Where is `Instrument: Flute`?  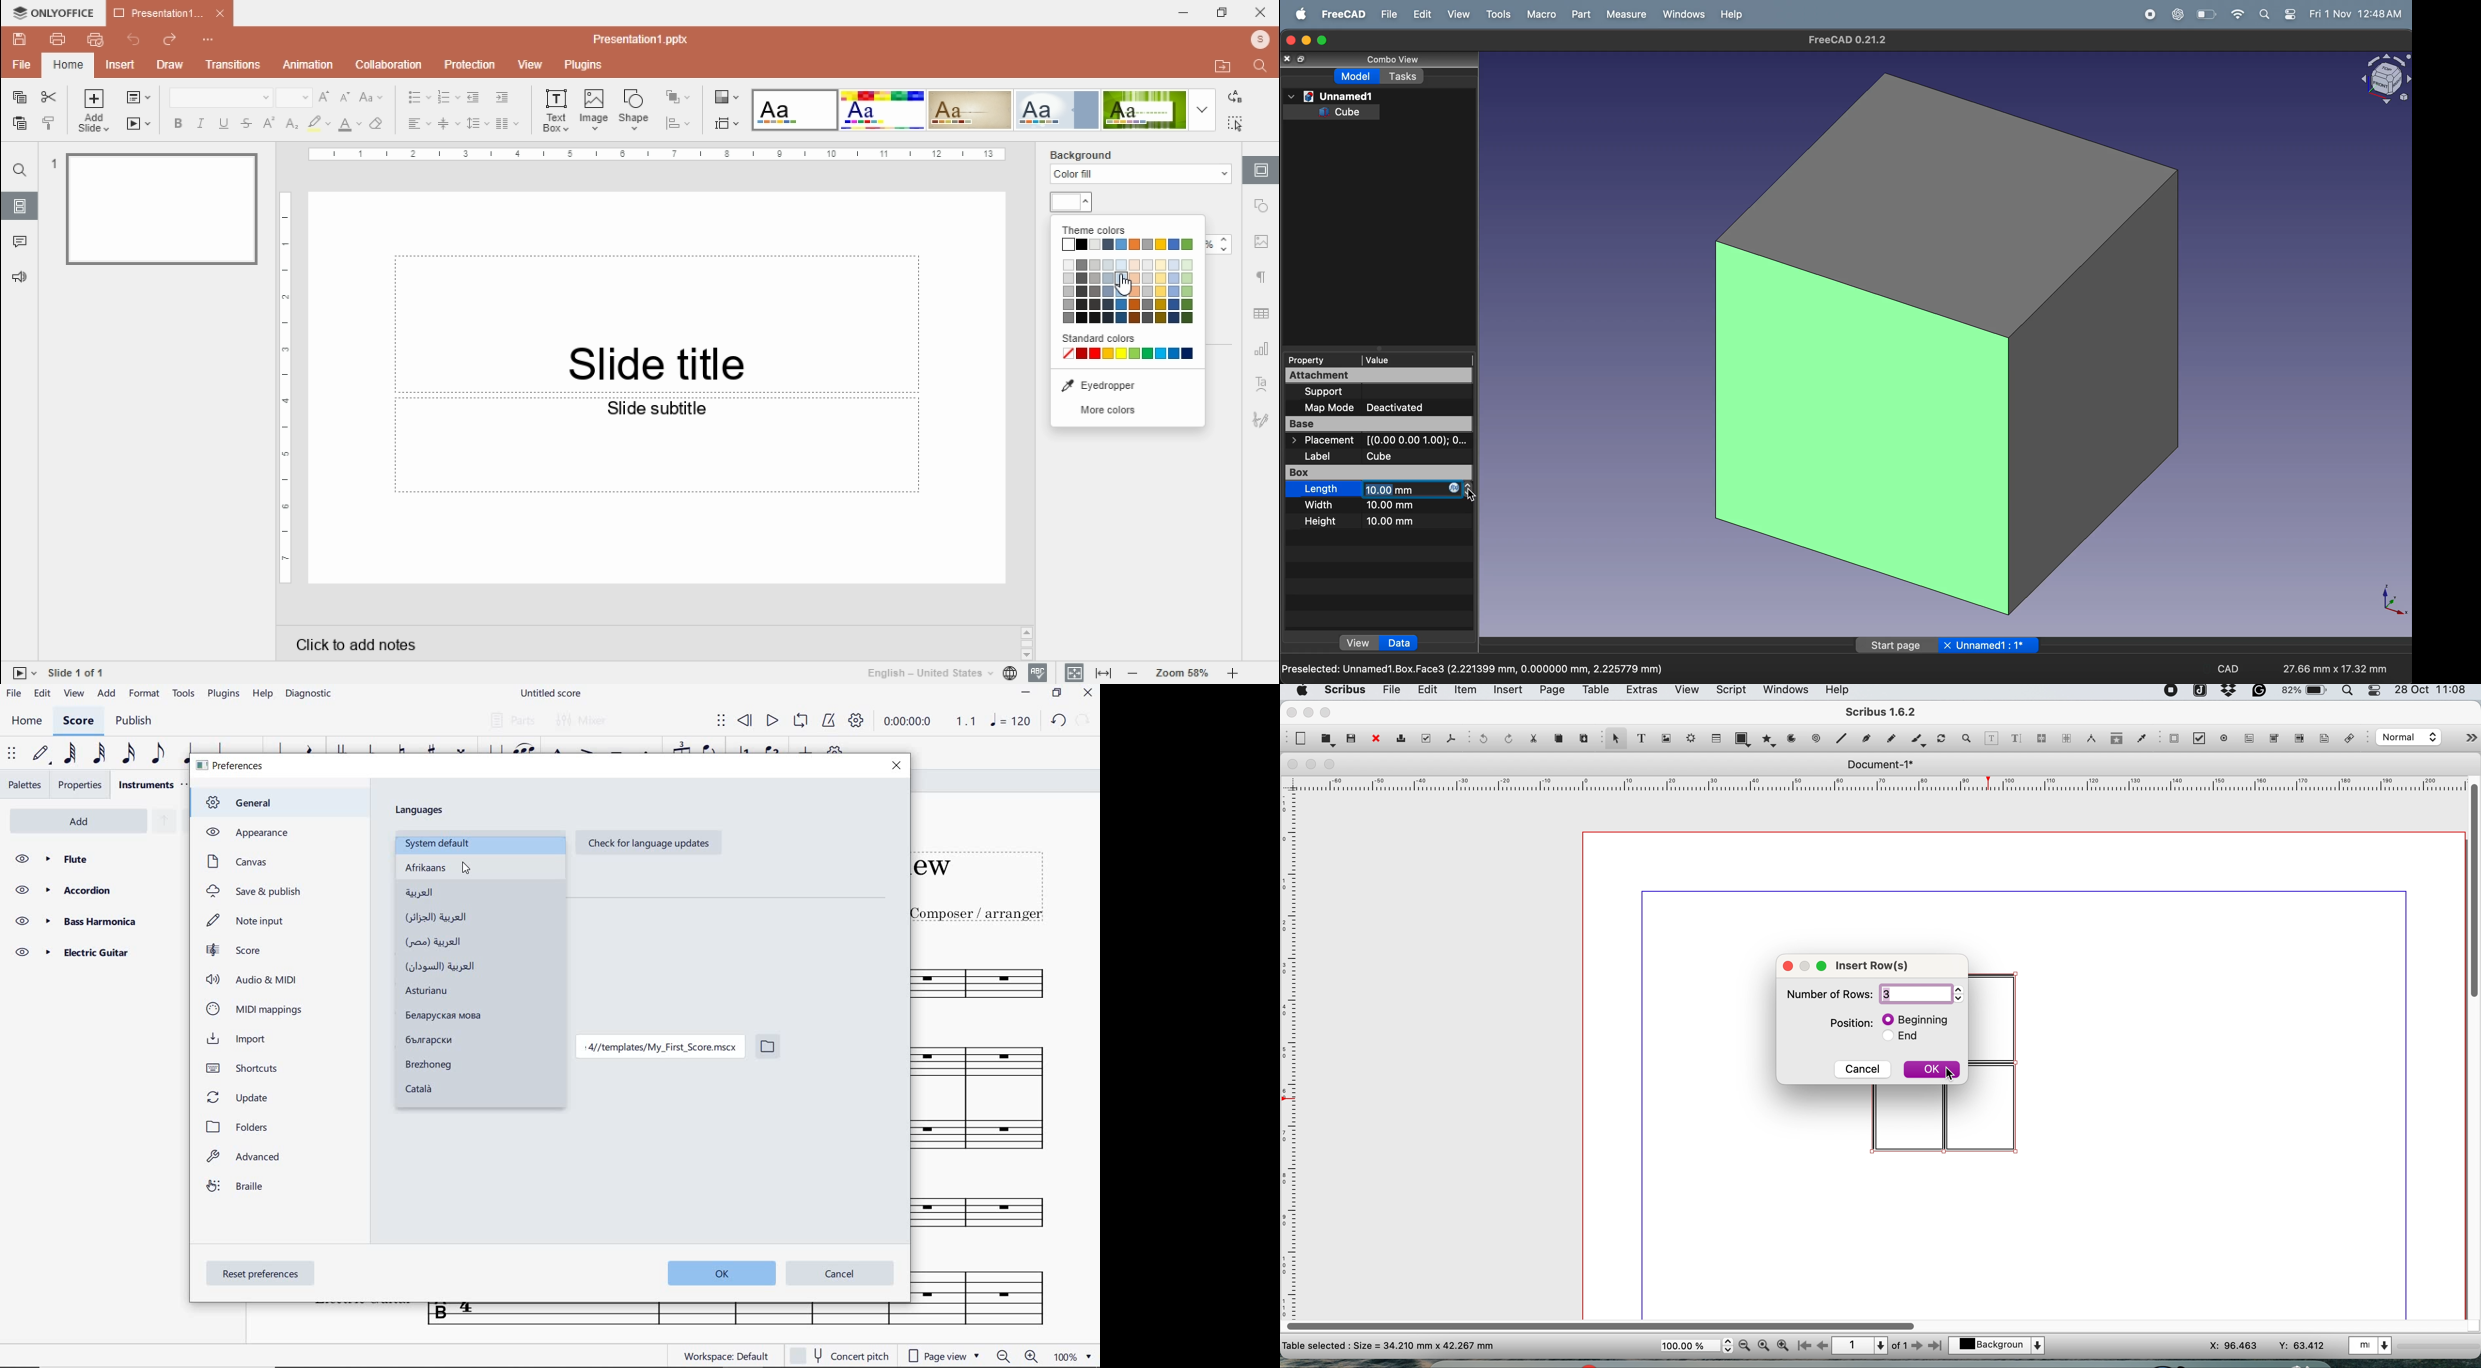 Instrument: Flute is located at coordinates (998, 981).